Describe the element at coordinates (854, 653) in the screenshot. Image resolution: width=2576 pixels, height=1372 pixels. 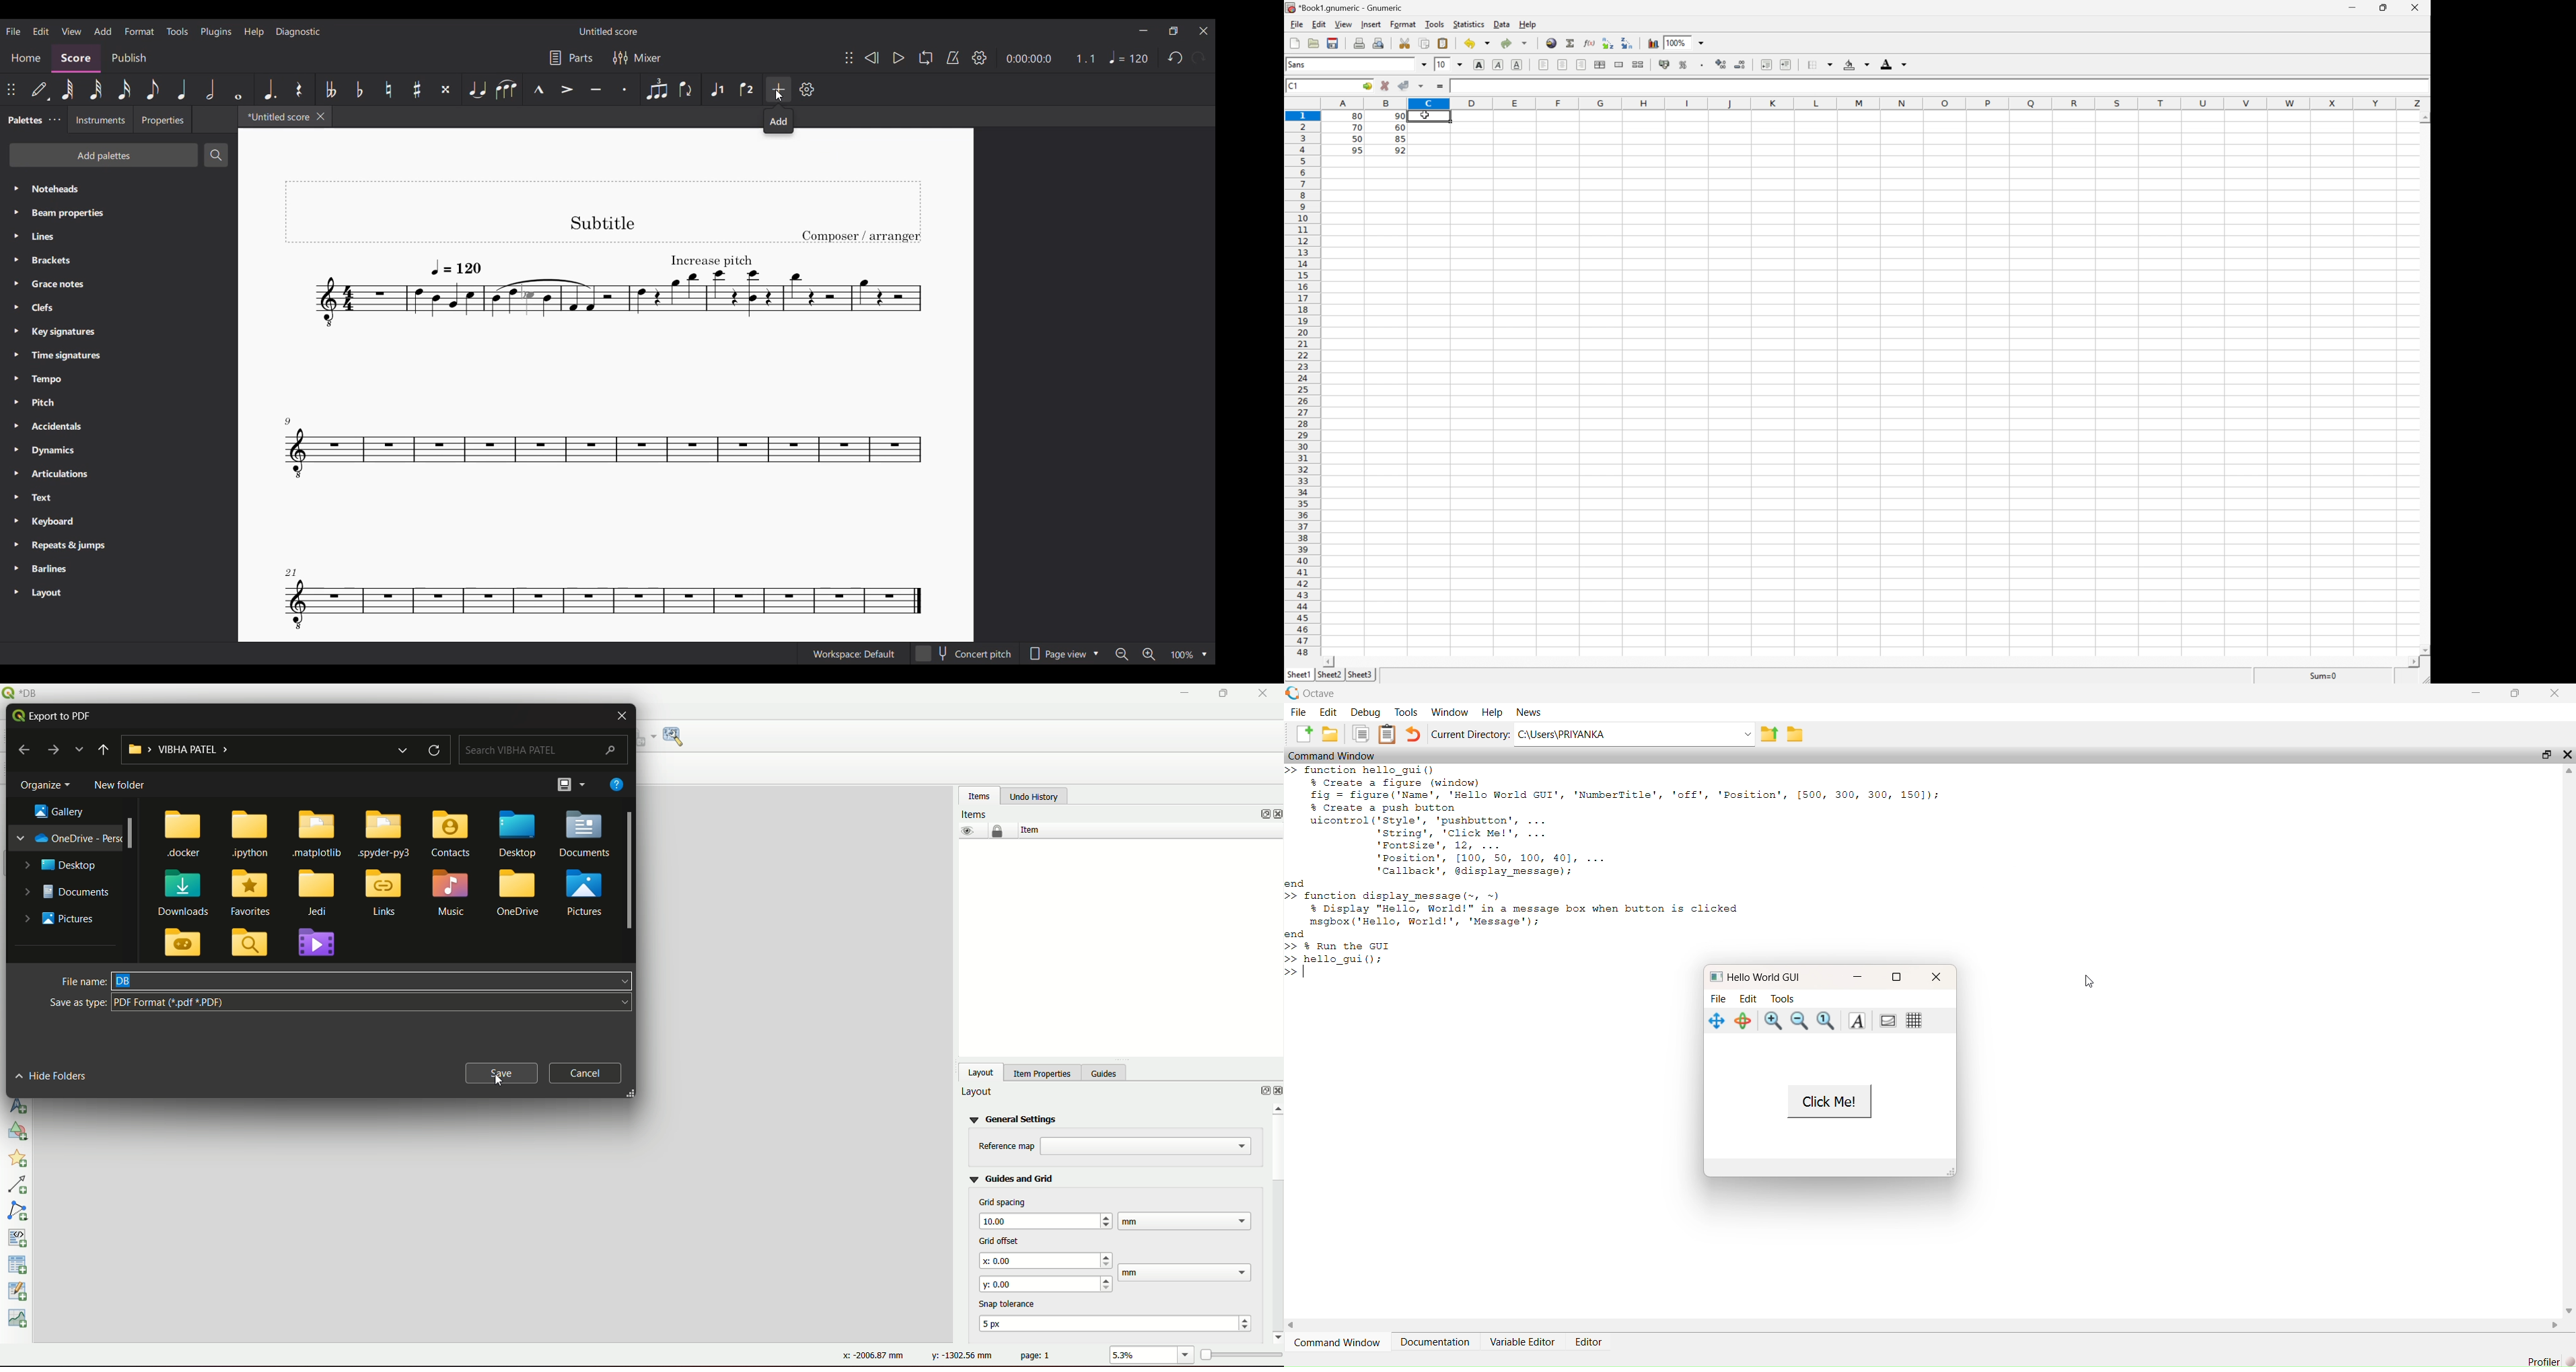
I see `Workspace: Default` at that location.